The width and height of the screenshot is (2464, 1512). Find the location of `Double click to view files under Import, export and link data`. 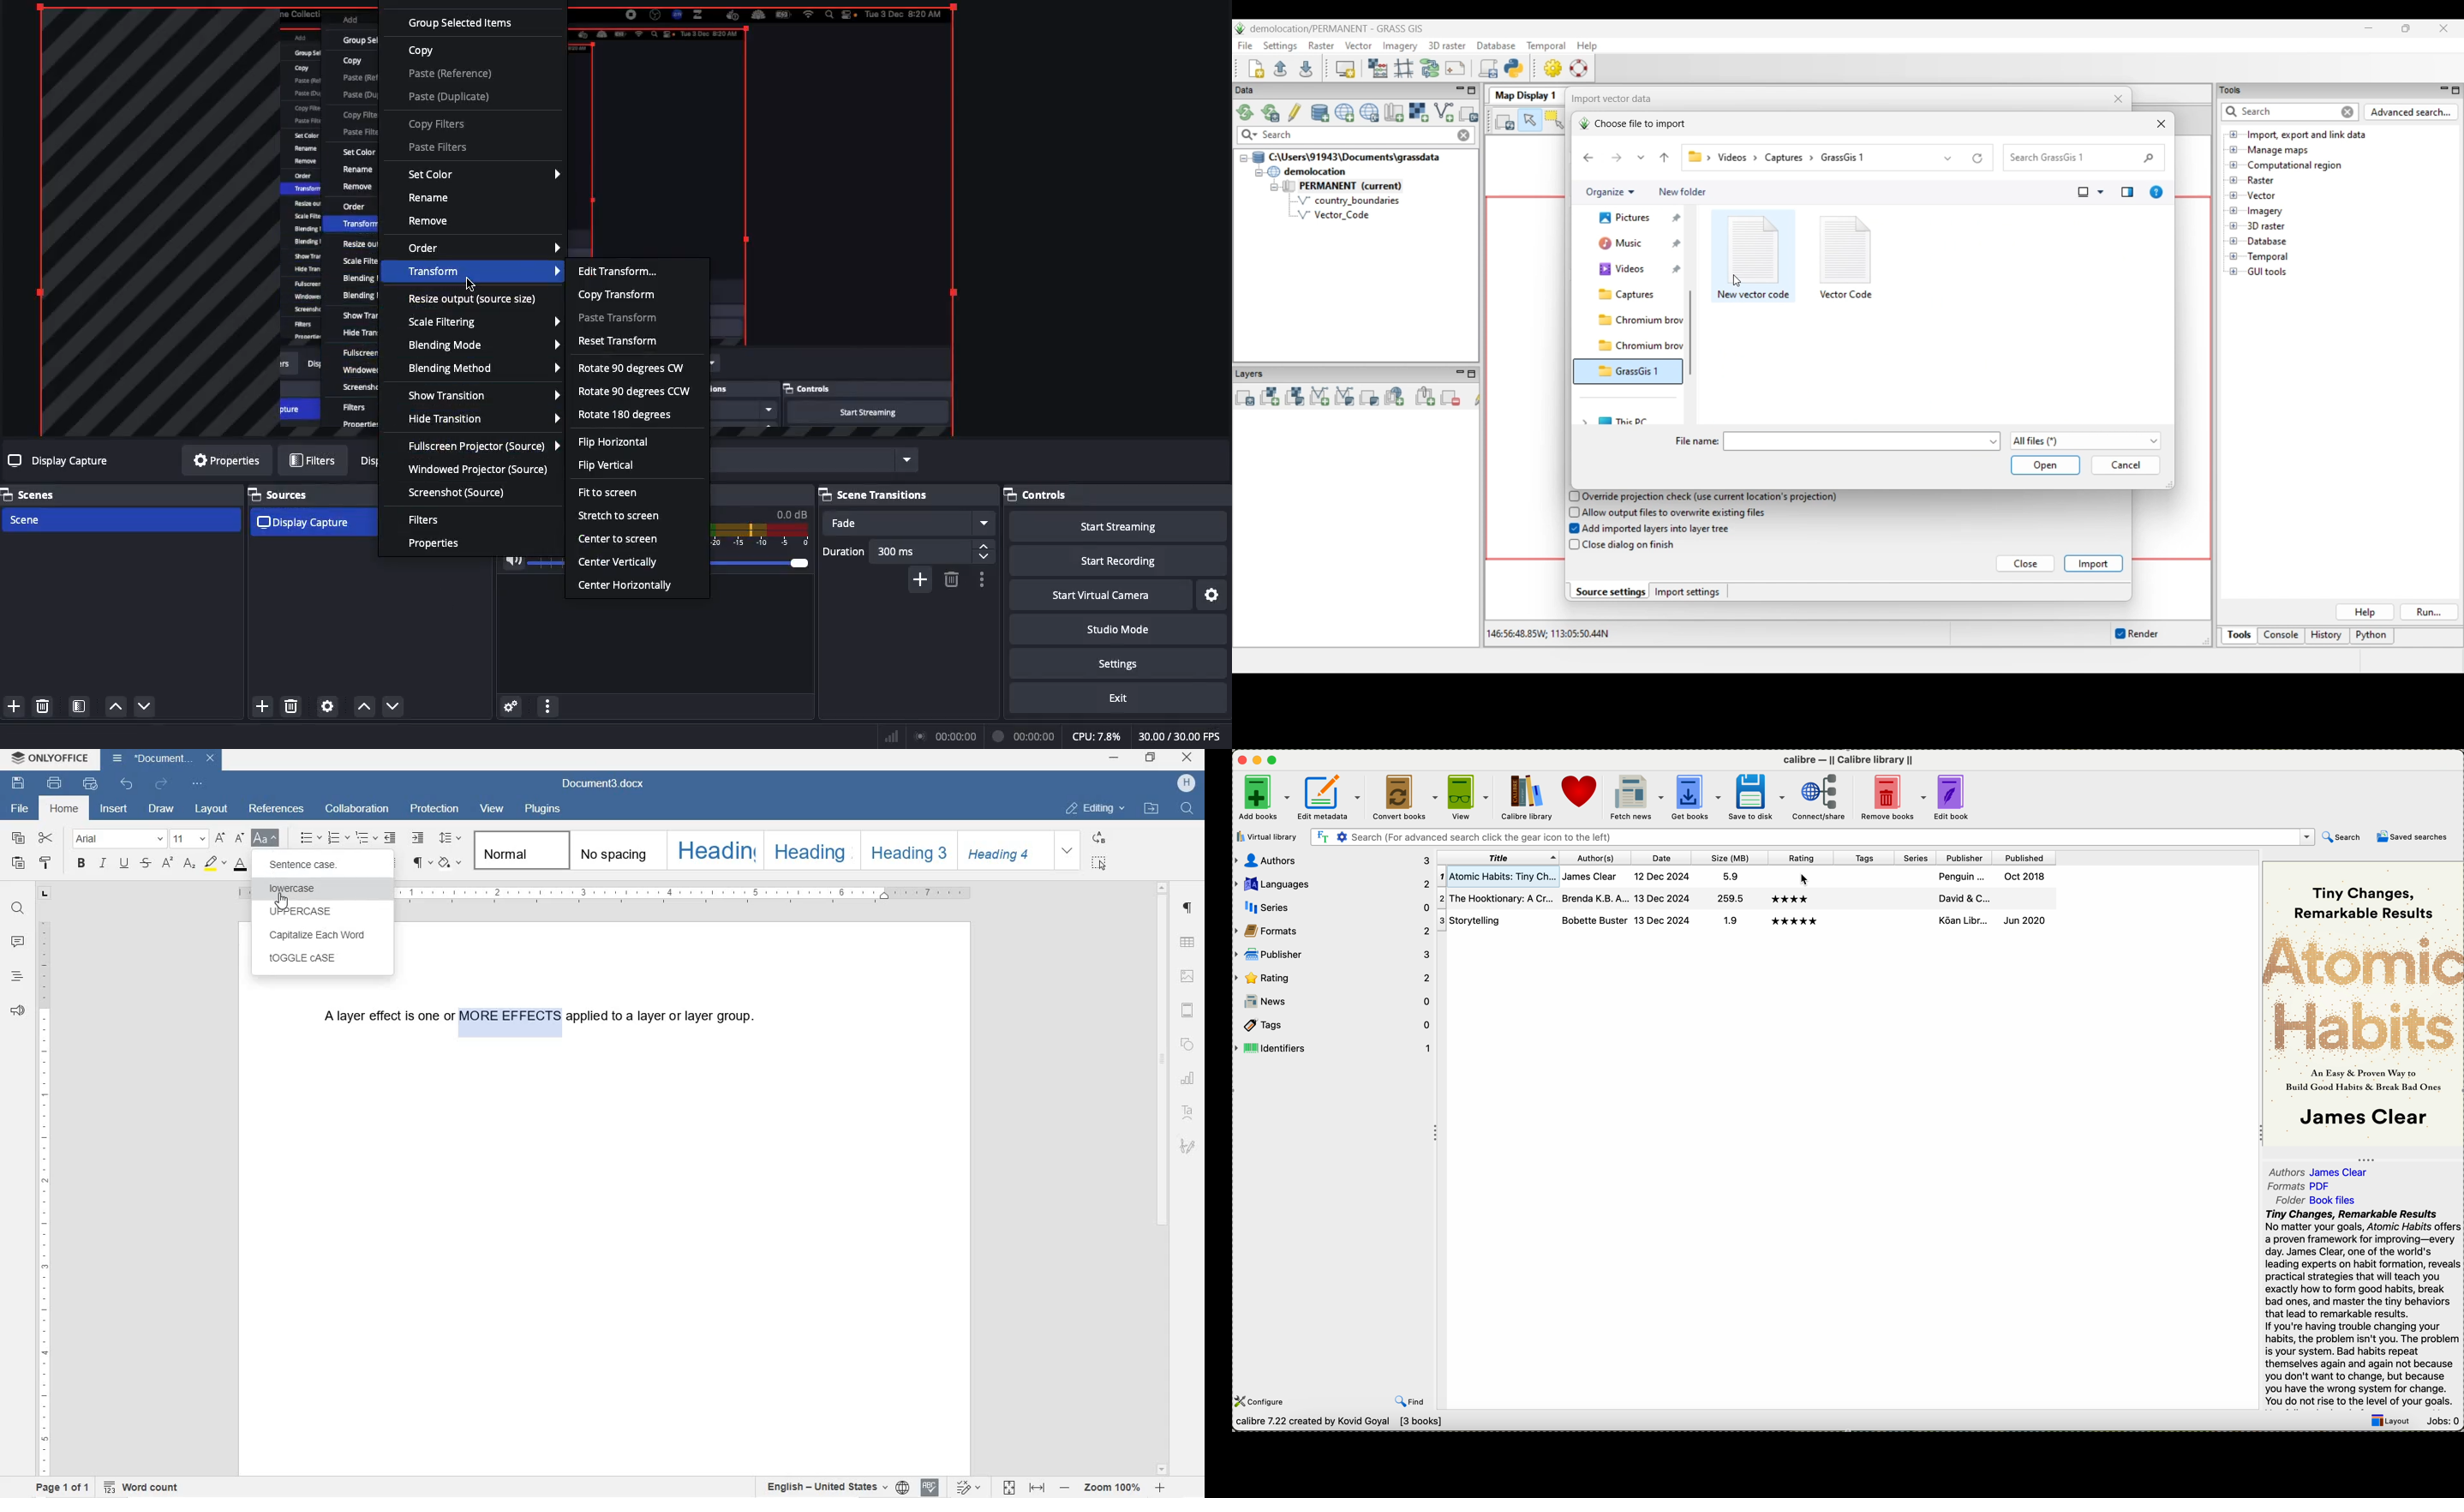

Double click to view files under Import, export and link data is located at coordinates (2307, 135).